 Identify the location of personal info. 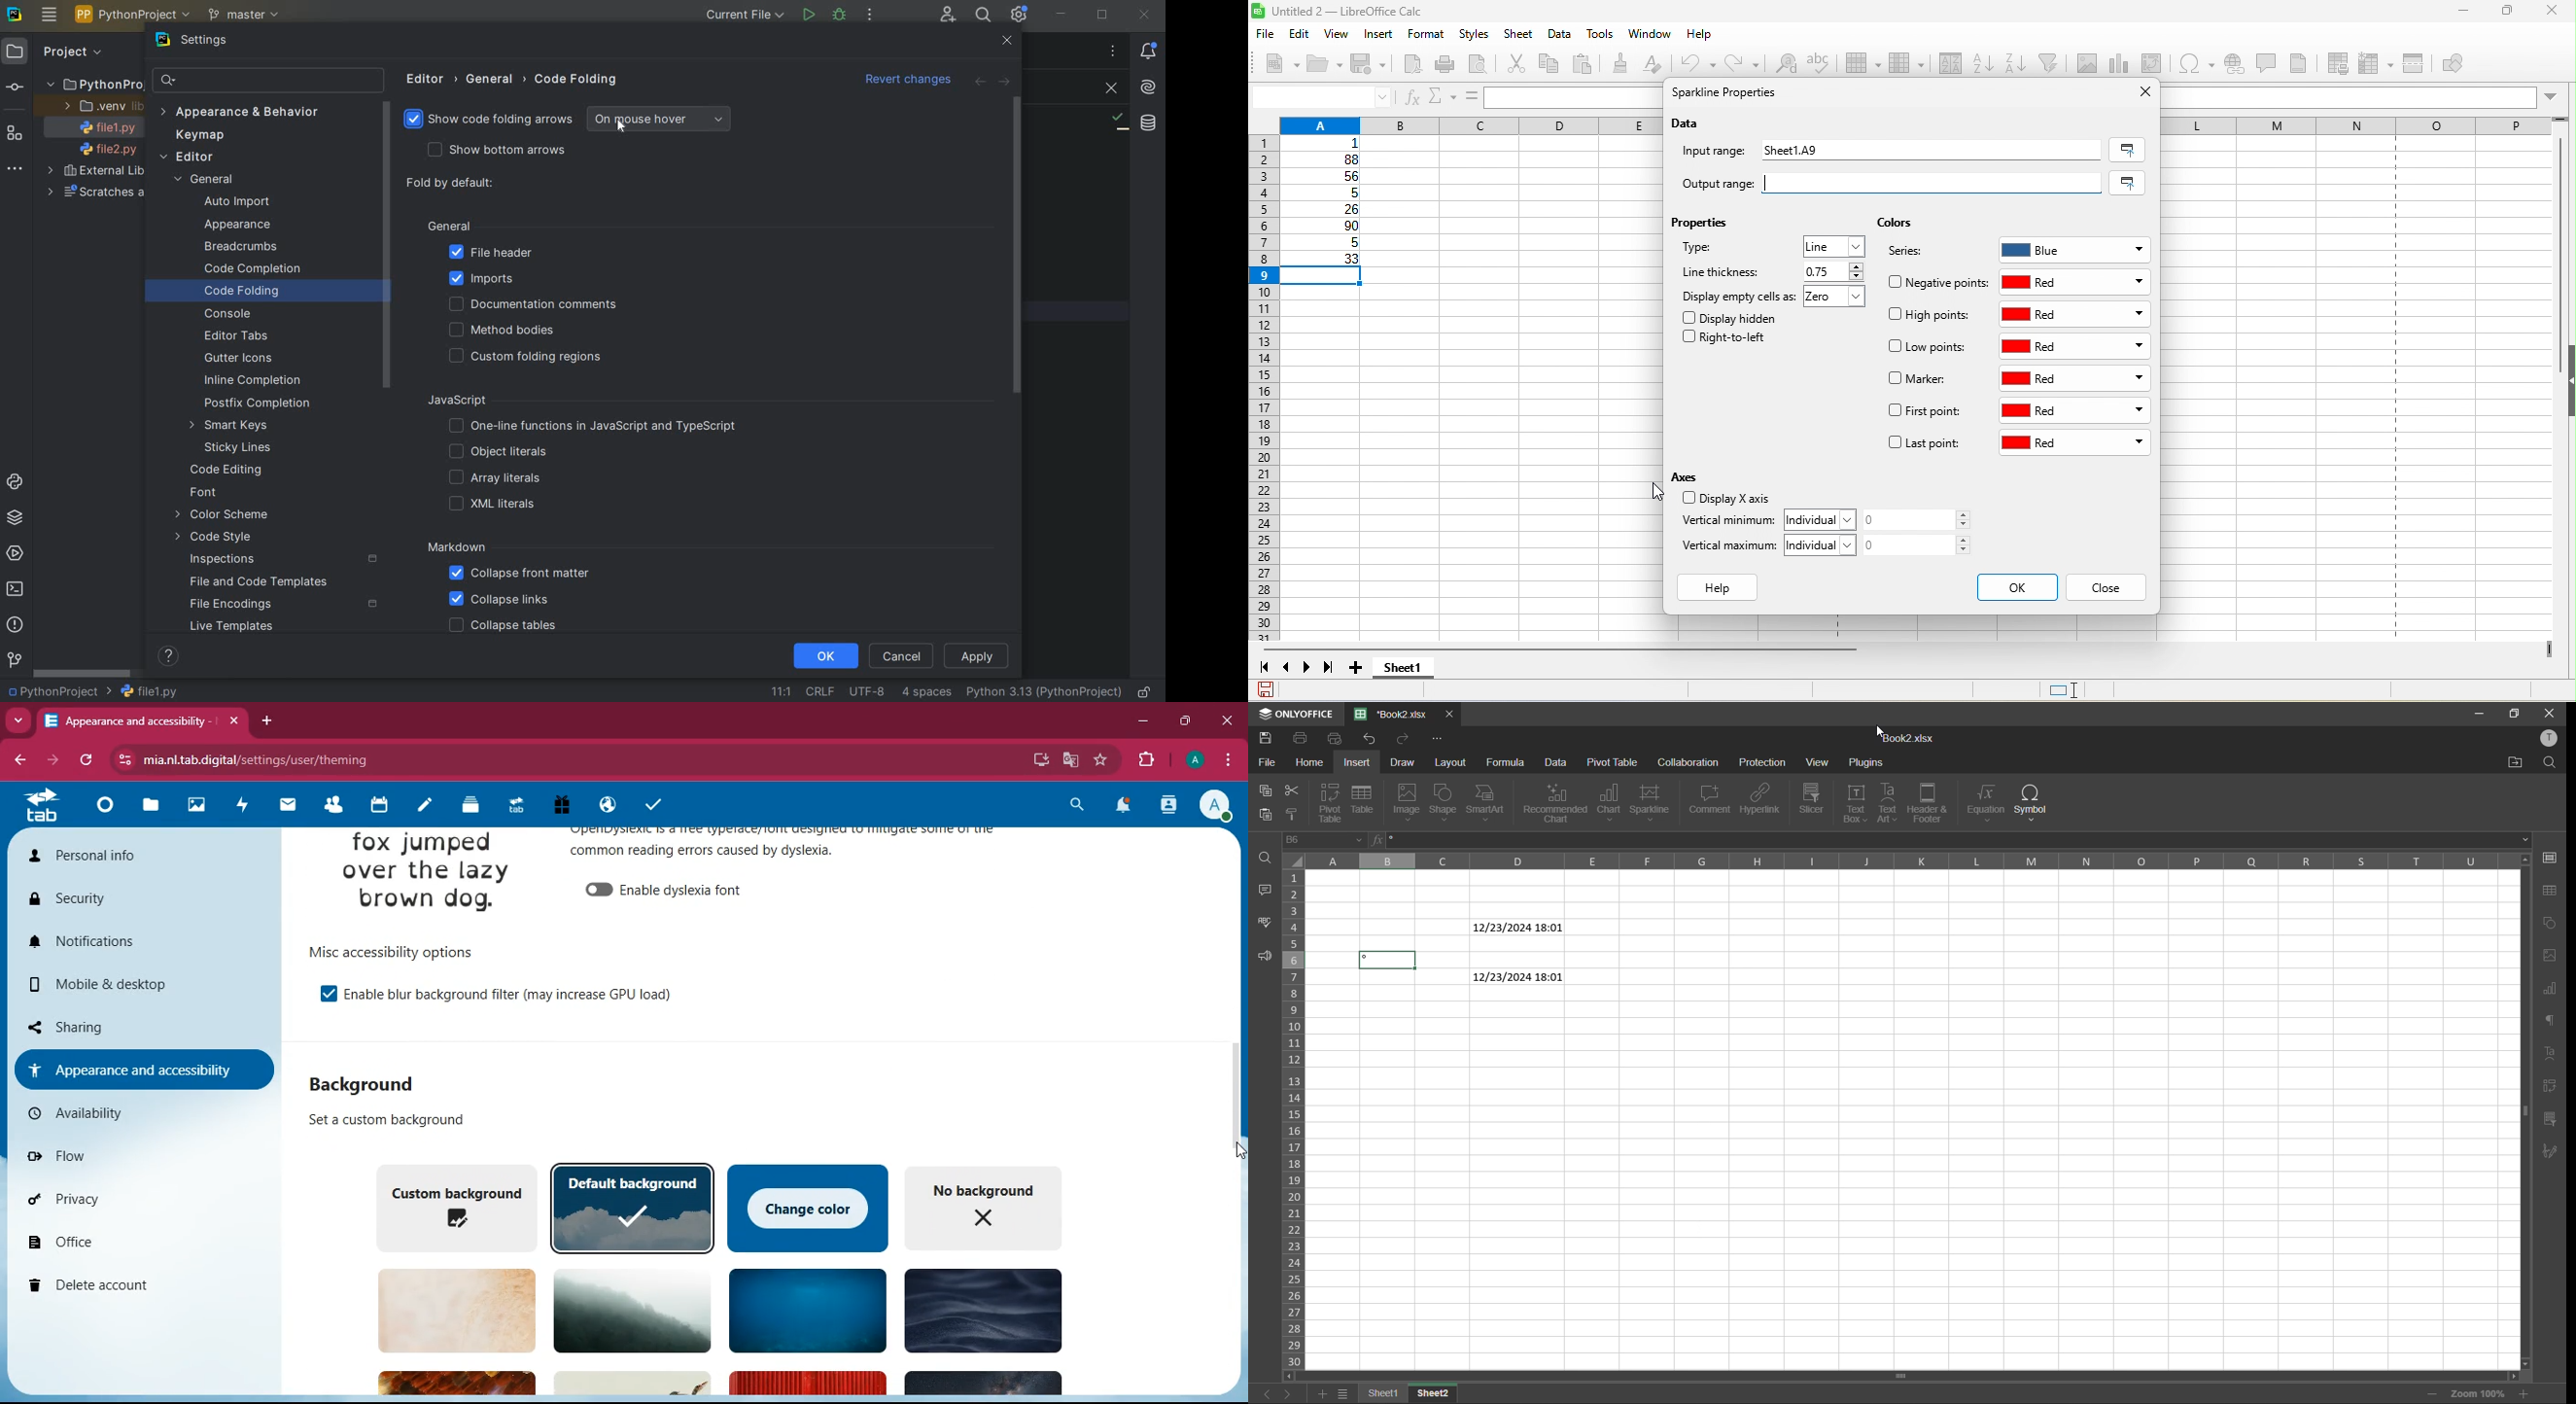
(119, 854).